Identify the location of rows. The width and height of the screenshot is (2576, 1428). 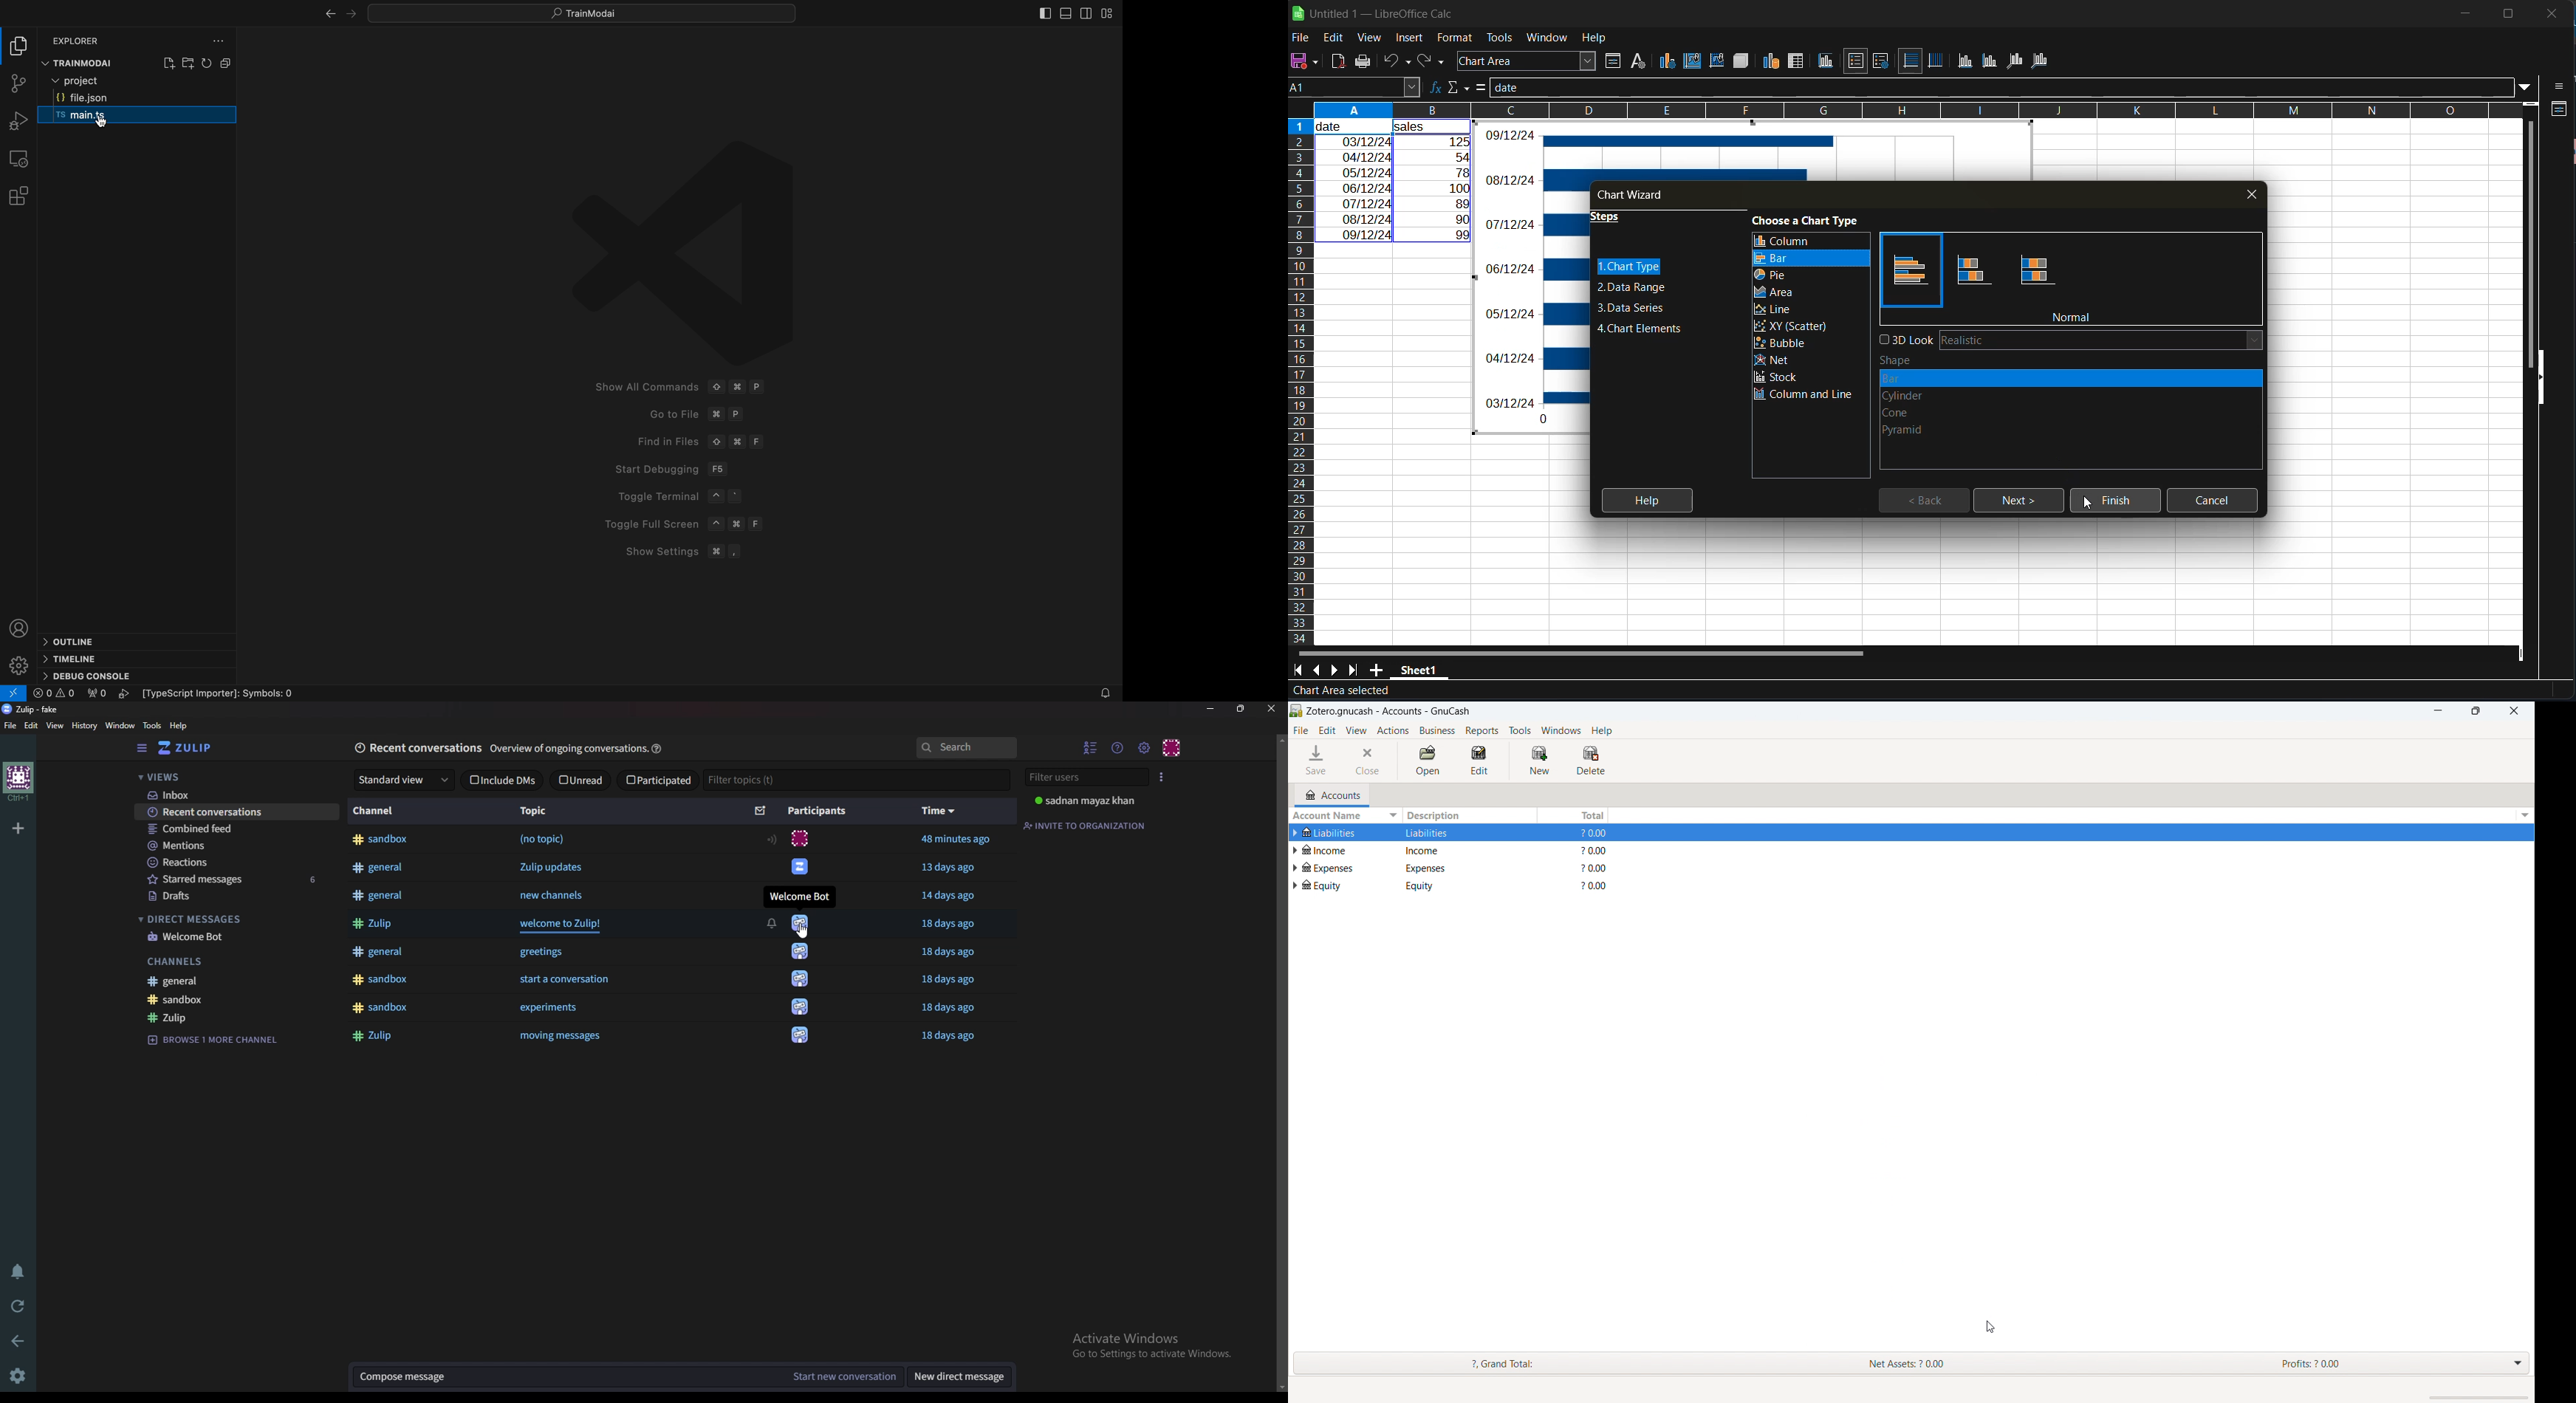
(1906, 110).